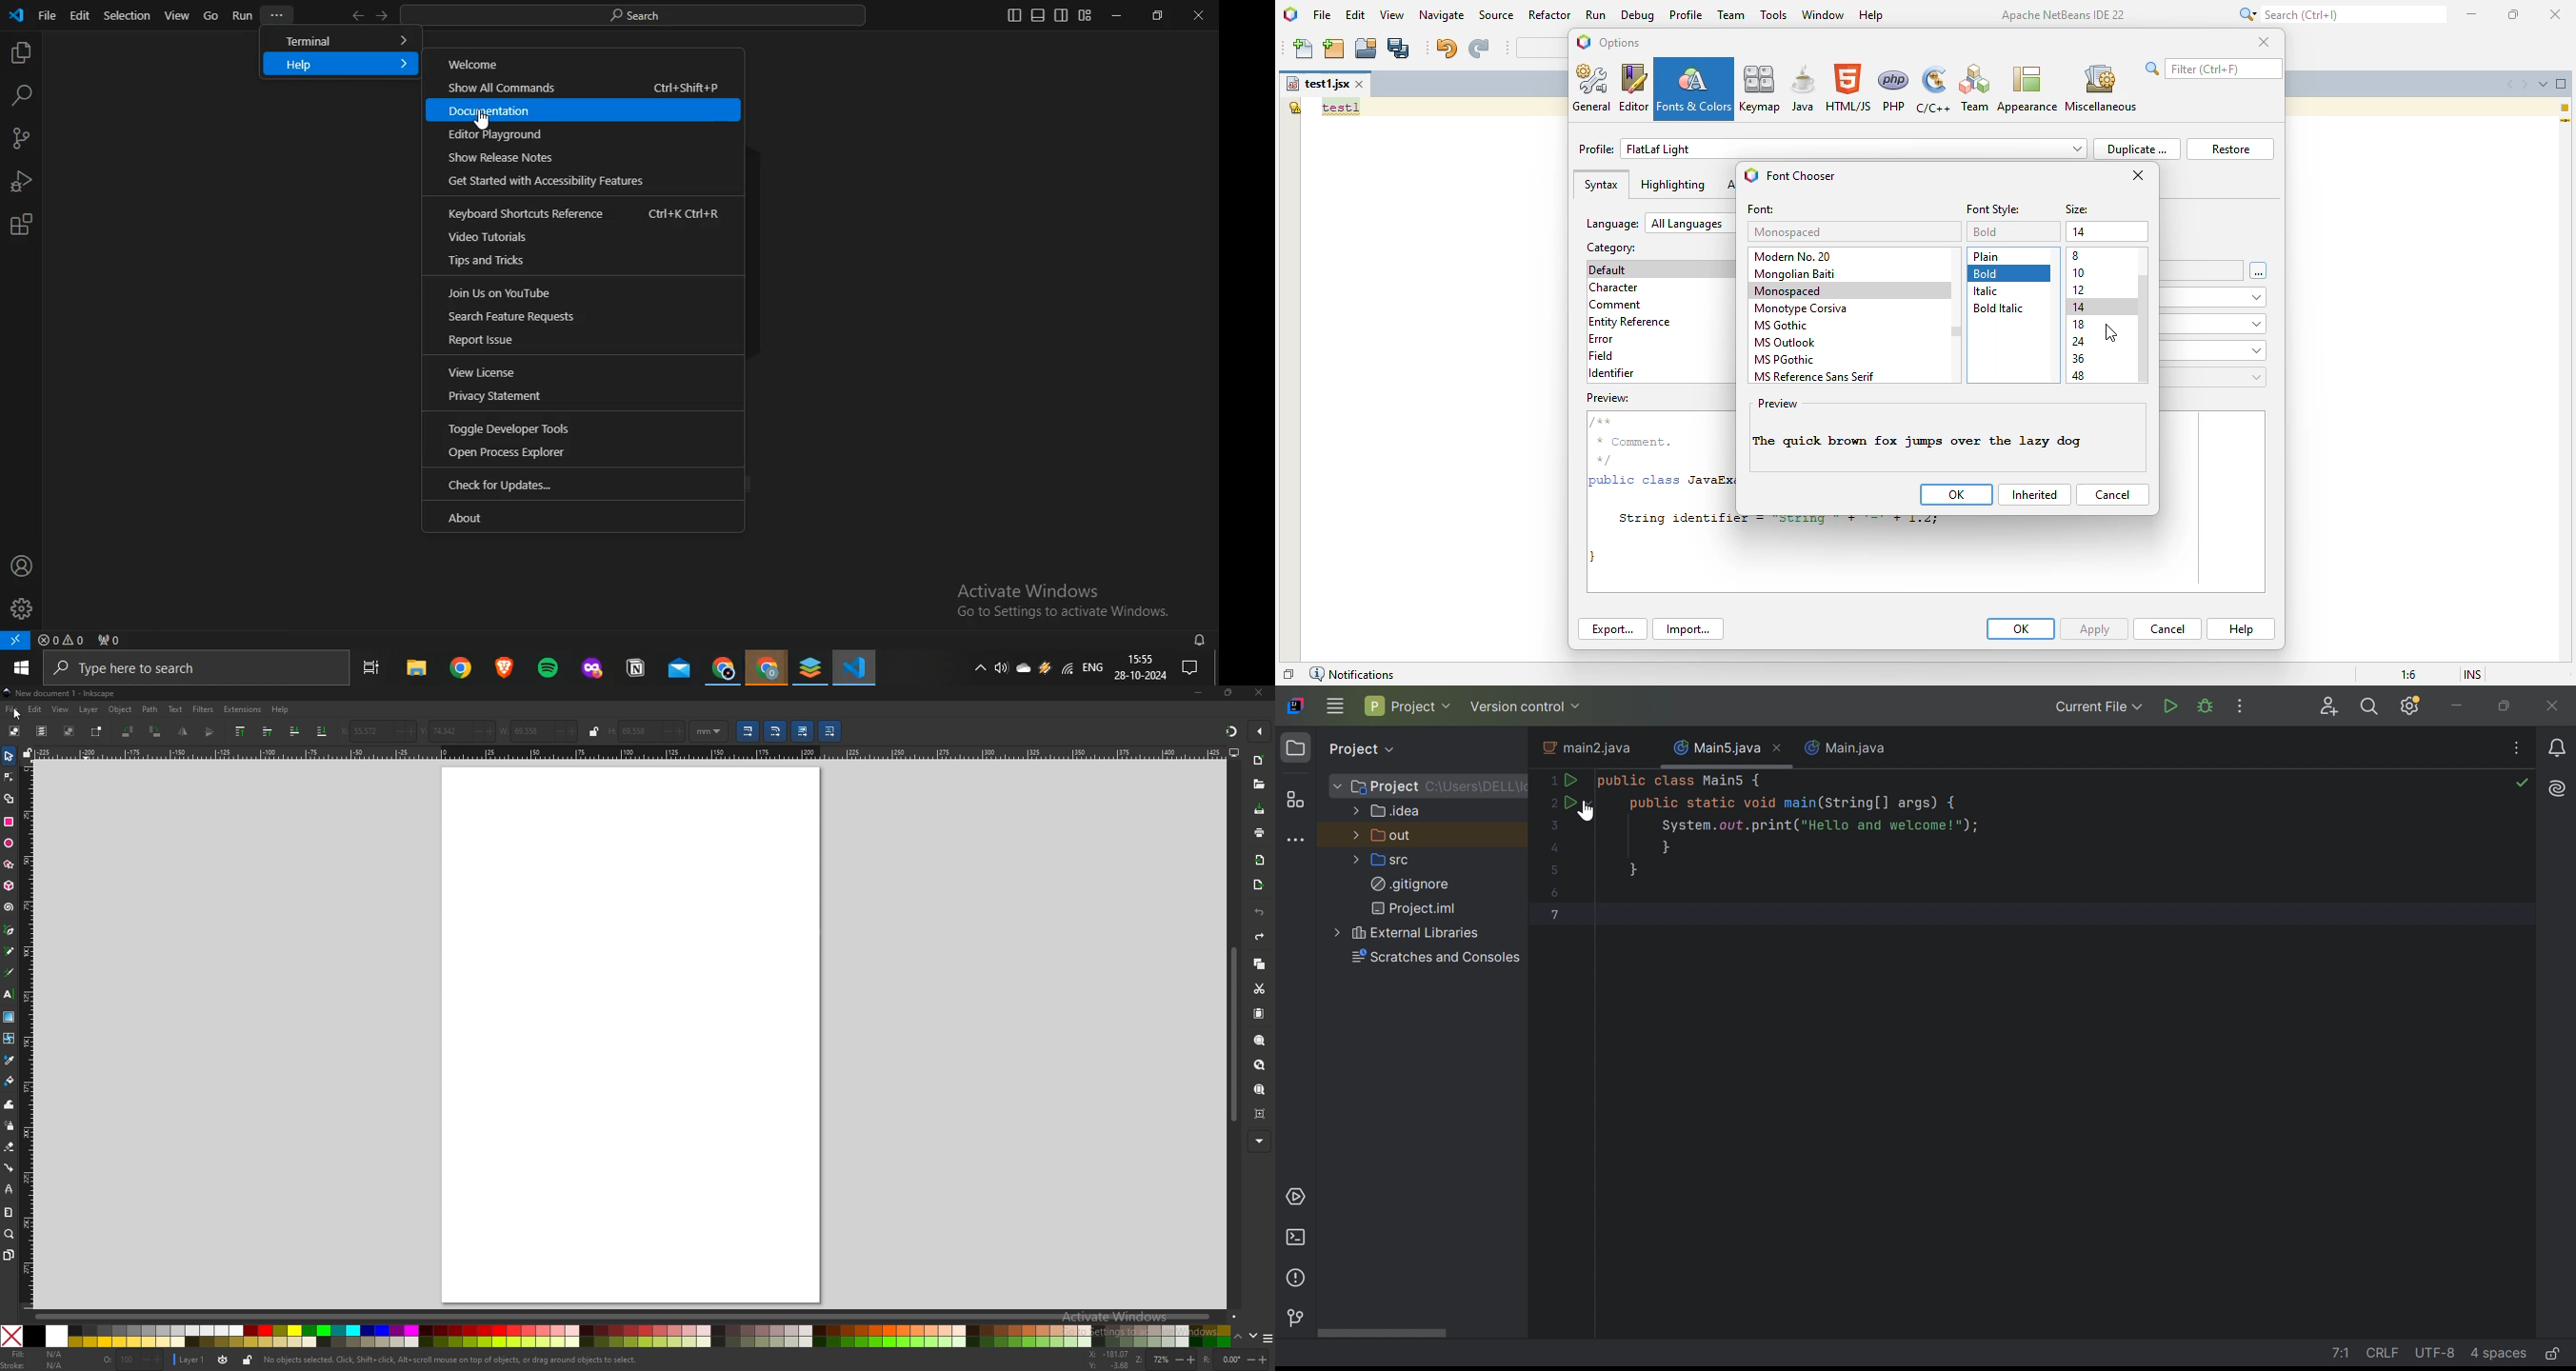 This screenshot has width=2576, height=1372. What do you see at coordinates (9, 1126) in the screenshot?
I see `spray` at bounding box center [9, 1126].